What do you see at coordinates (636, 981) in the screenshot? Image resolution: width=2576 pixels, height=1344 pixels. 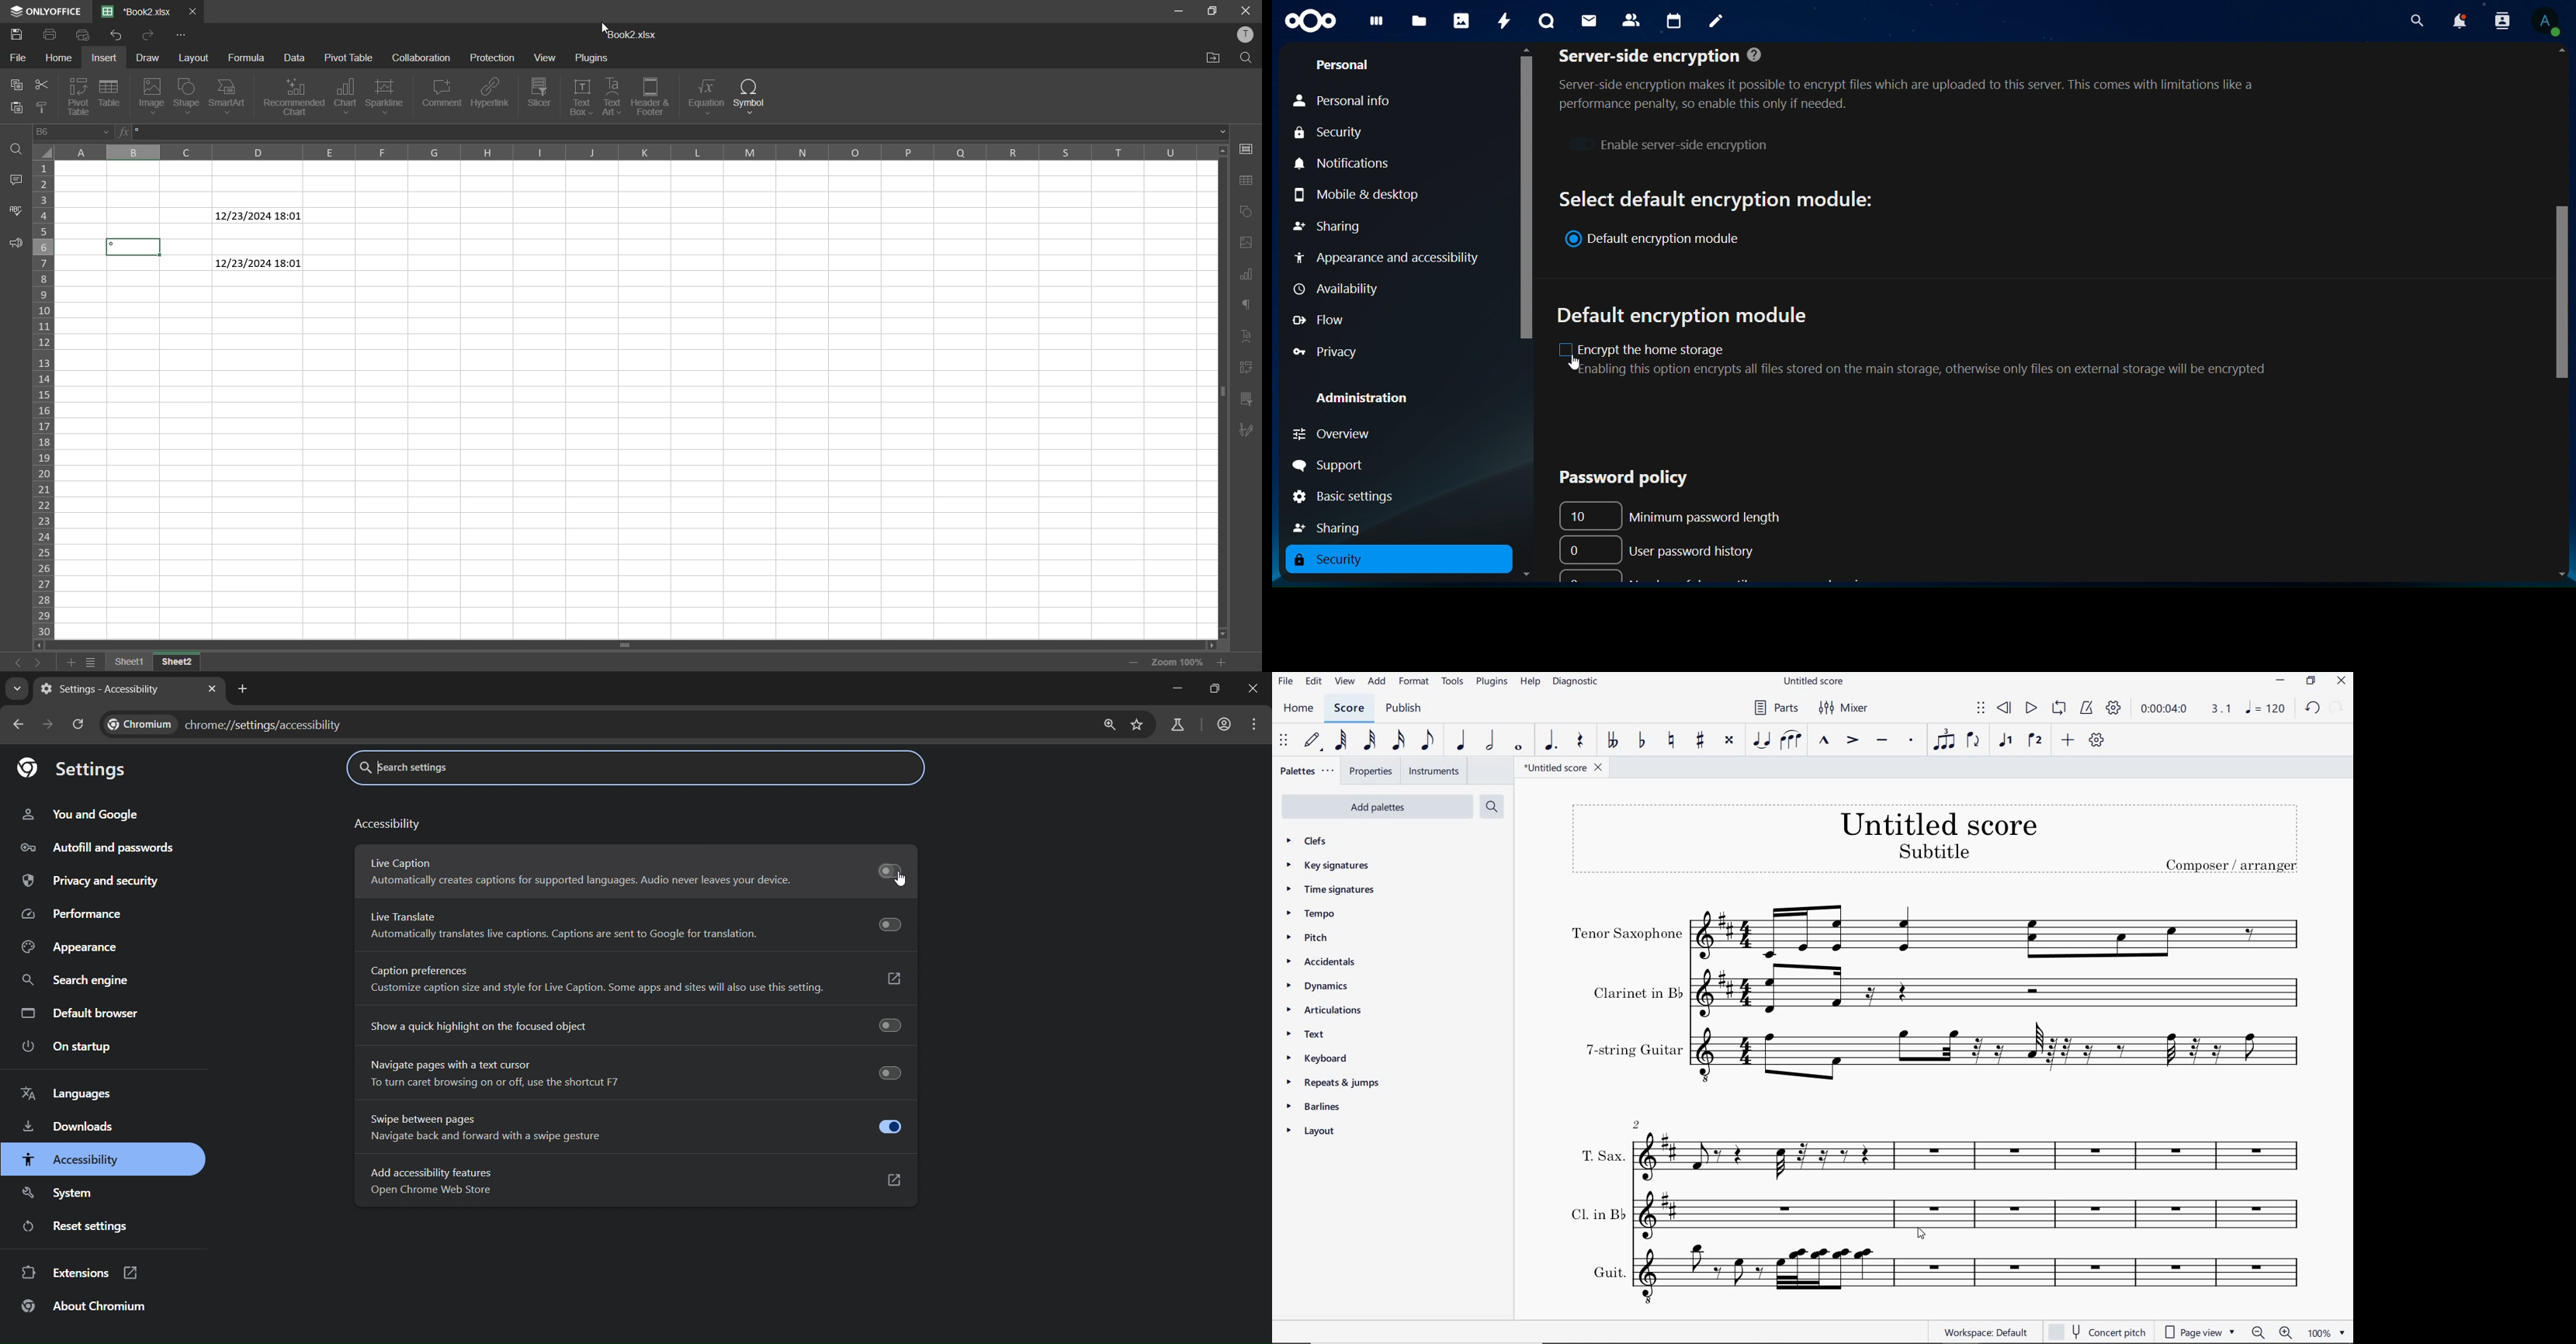 I see `Caption preferences
Customize caption size and style for Live Caption. Some apps and sites will also use this setting.` at bounding box center [636, 981].